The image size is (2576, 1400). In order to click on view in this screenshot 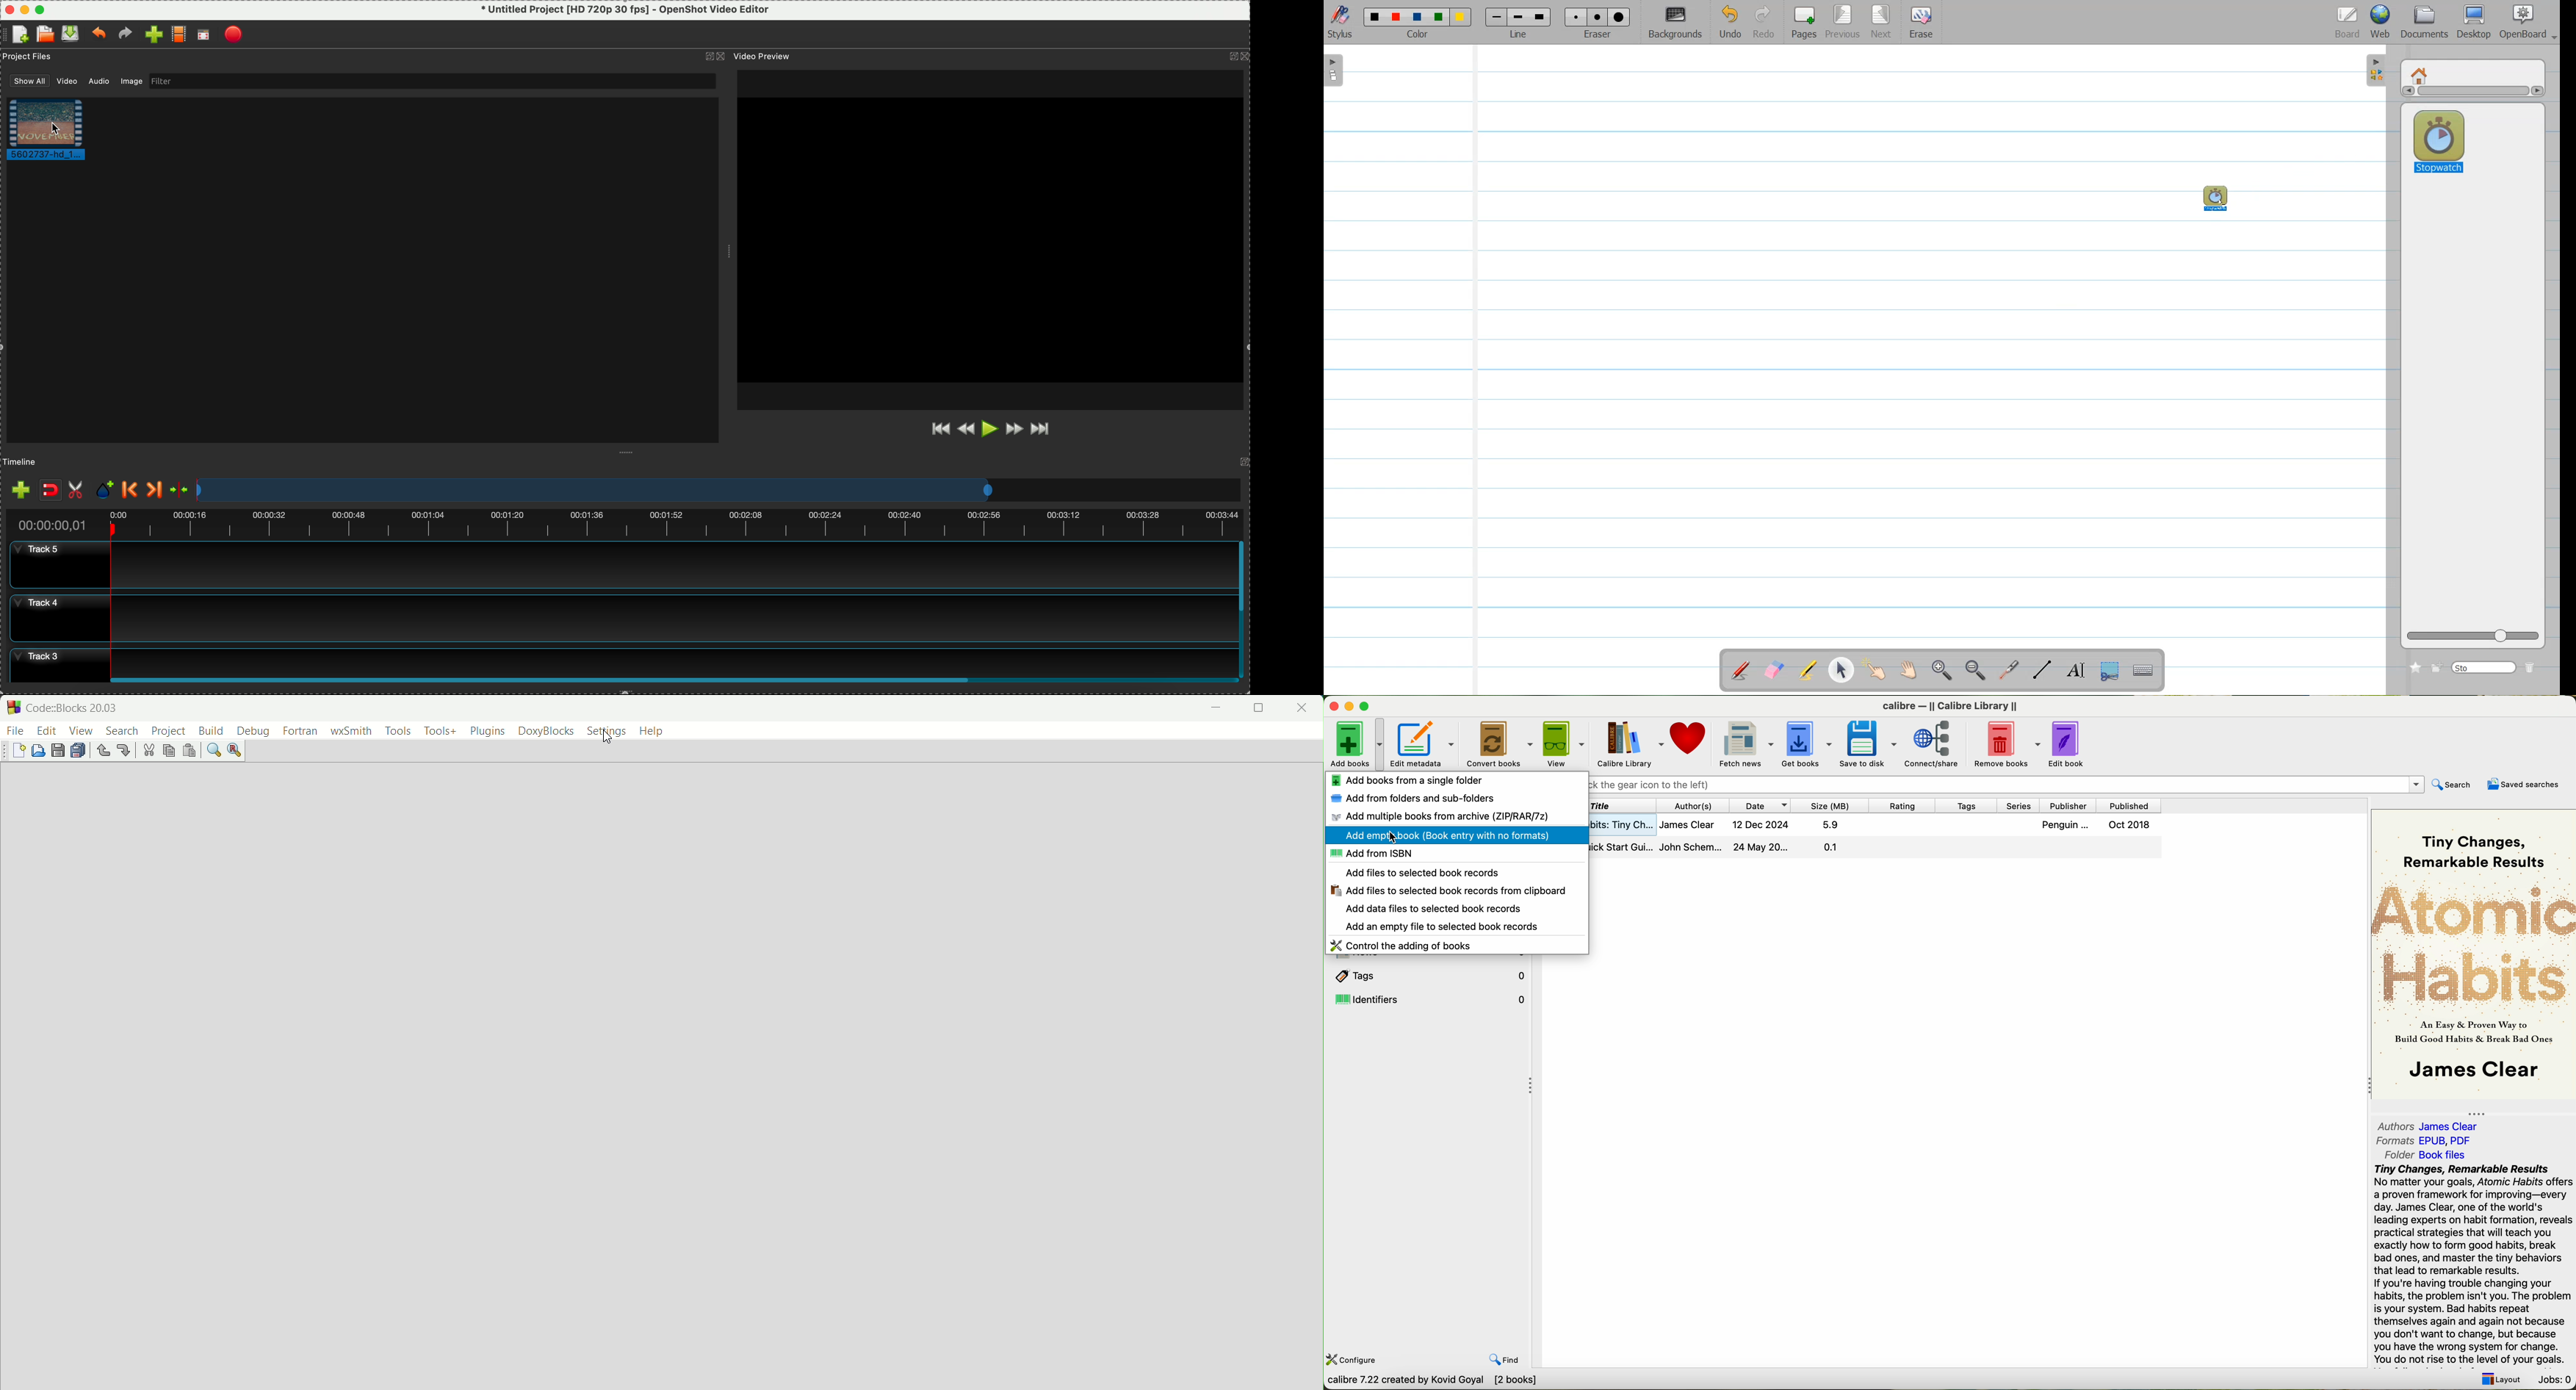, I will do `click(1562, 743)`.